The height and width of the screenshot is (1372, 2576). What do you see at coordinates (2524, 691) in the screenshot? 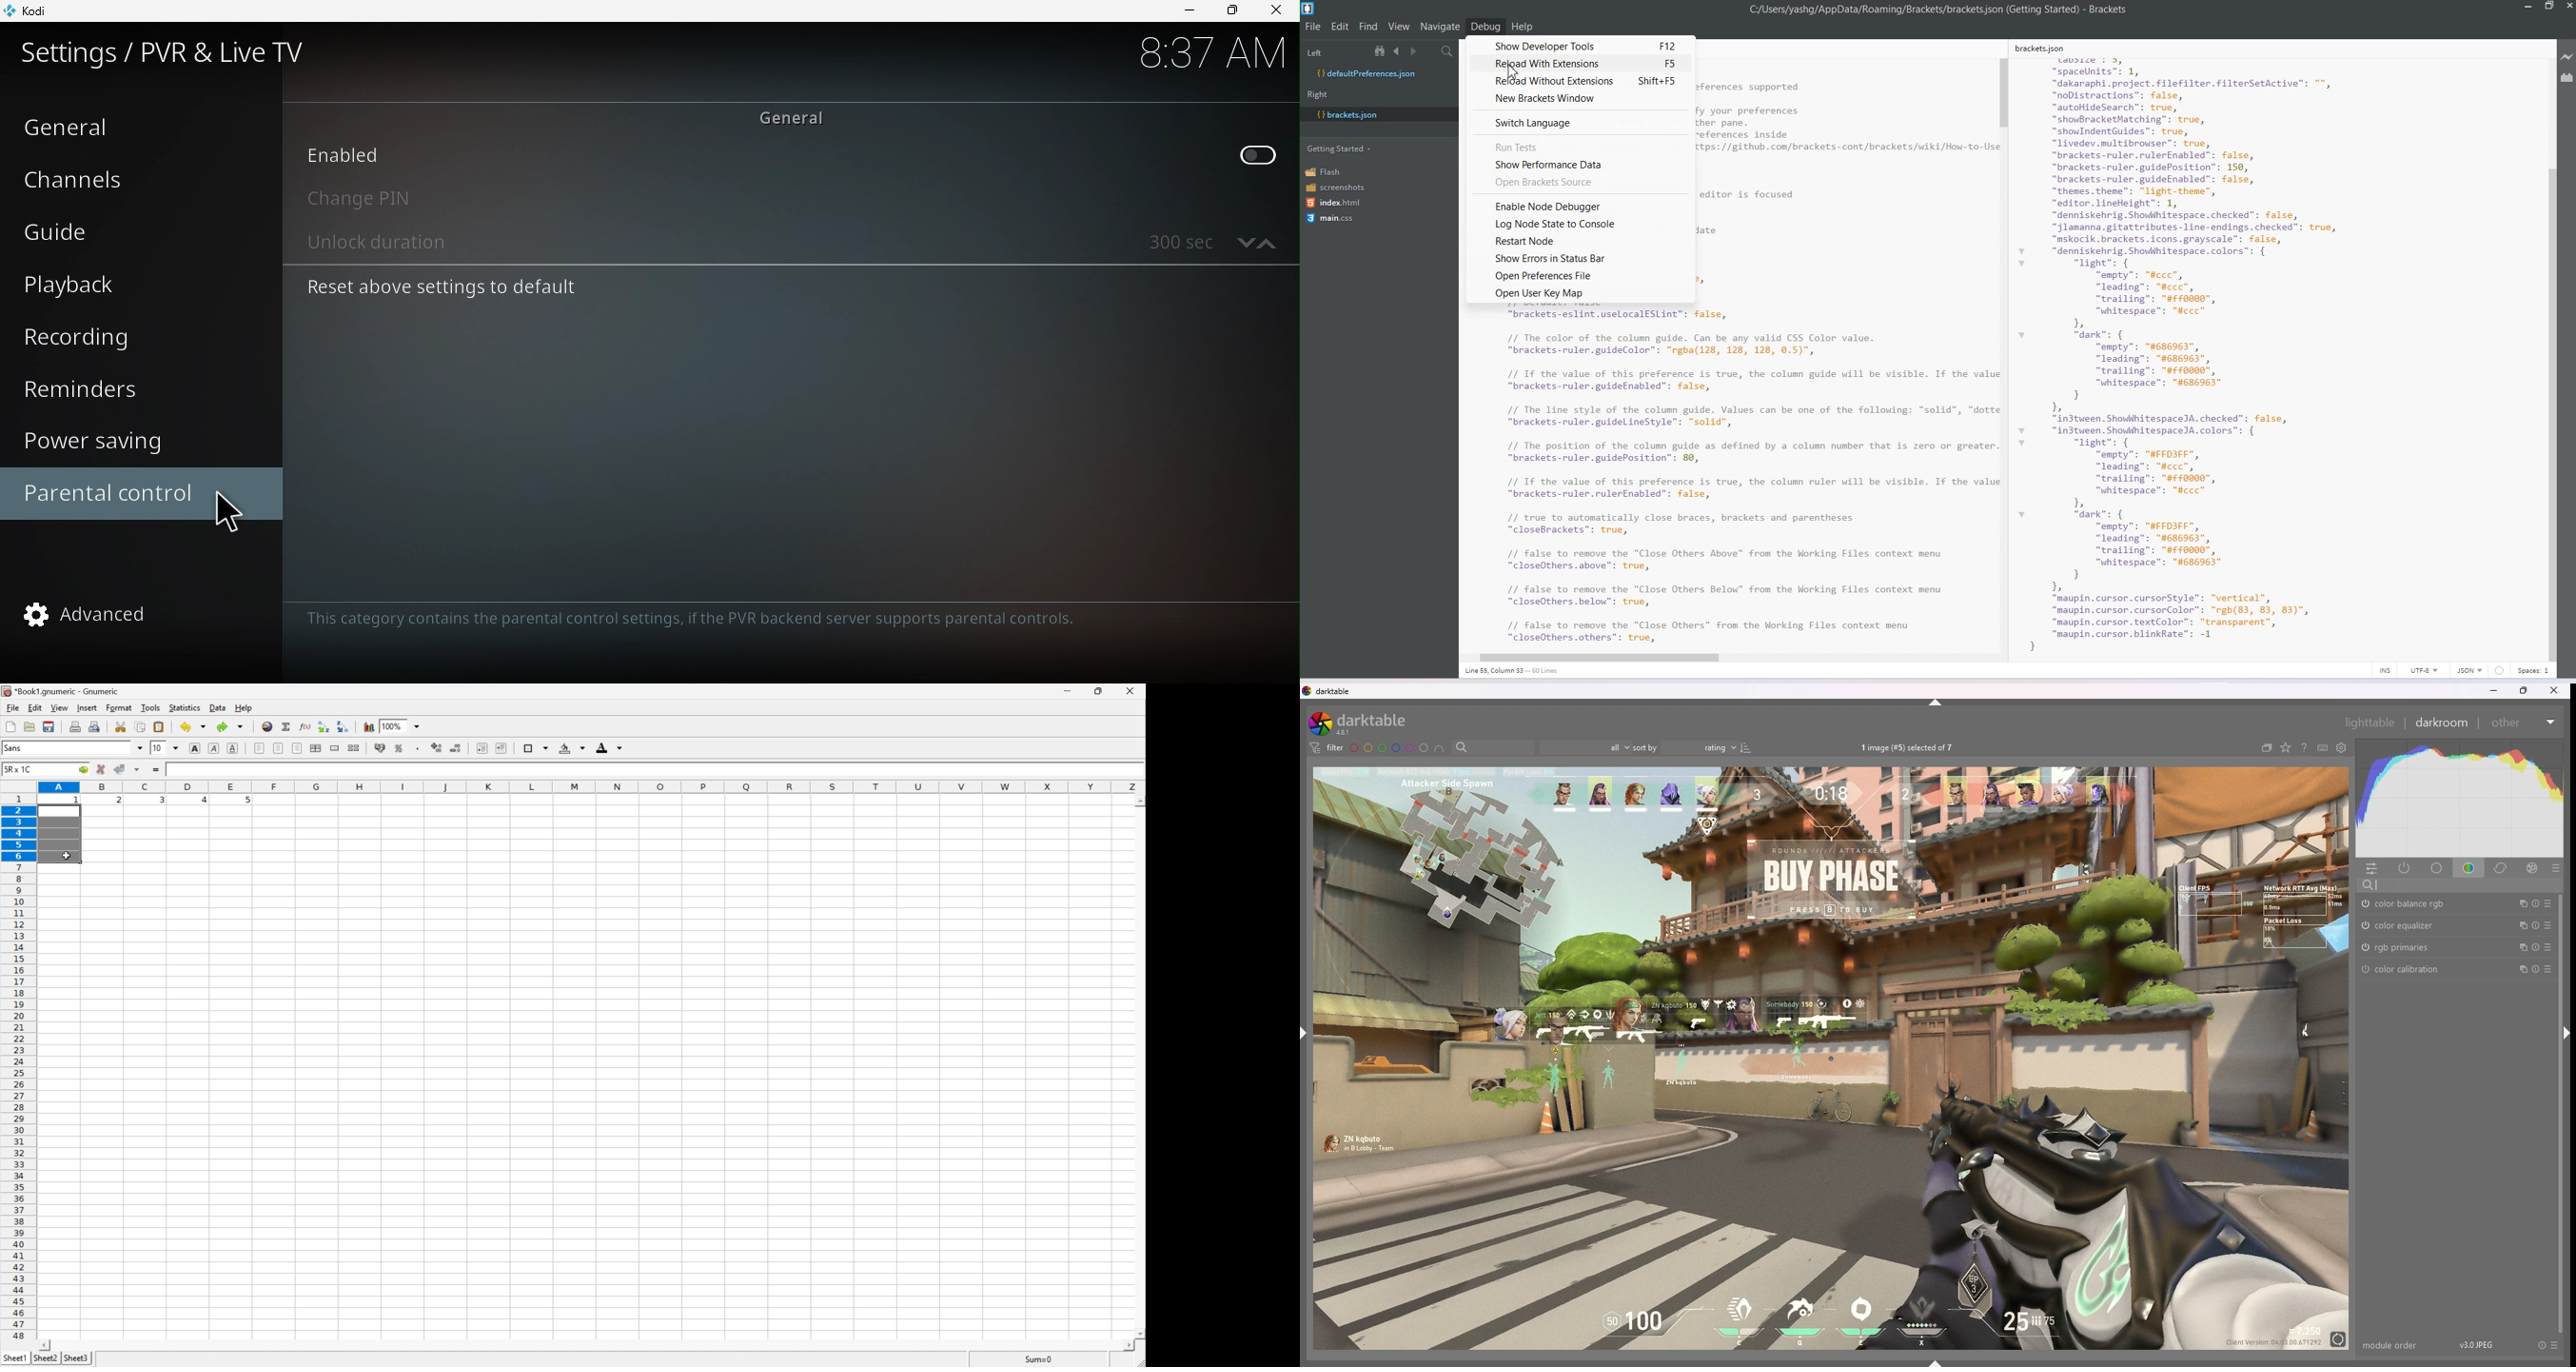
I see `resize` at bounding box center [2524, 691].